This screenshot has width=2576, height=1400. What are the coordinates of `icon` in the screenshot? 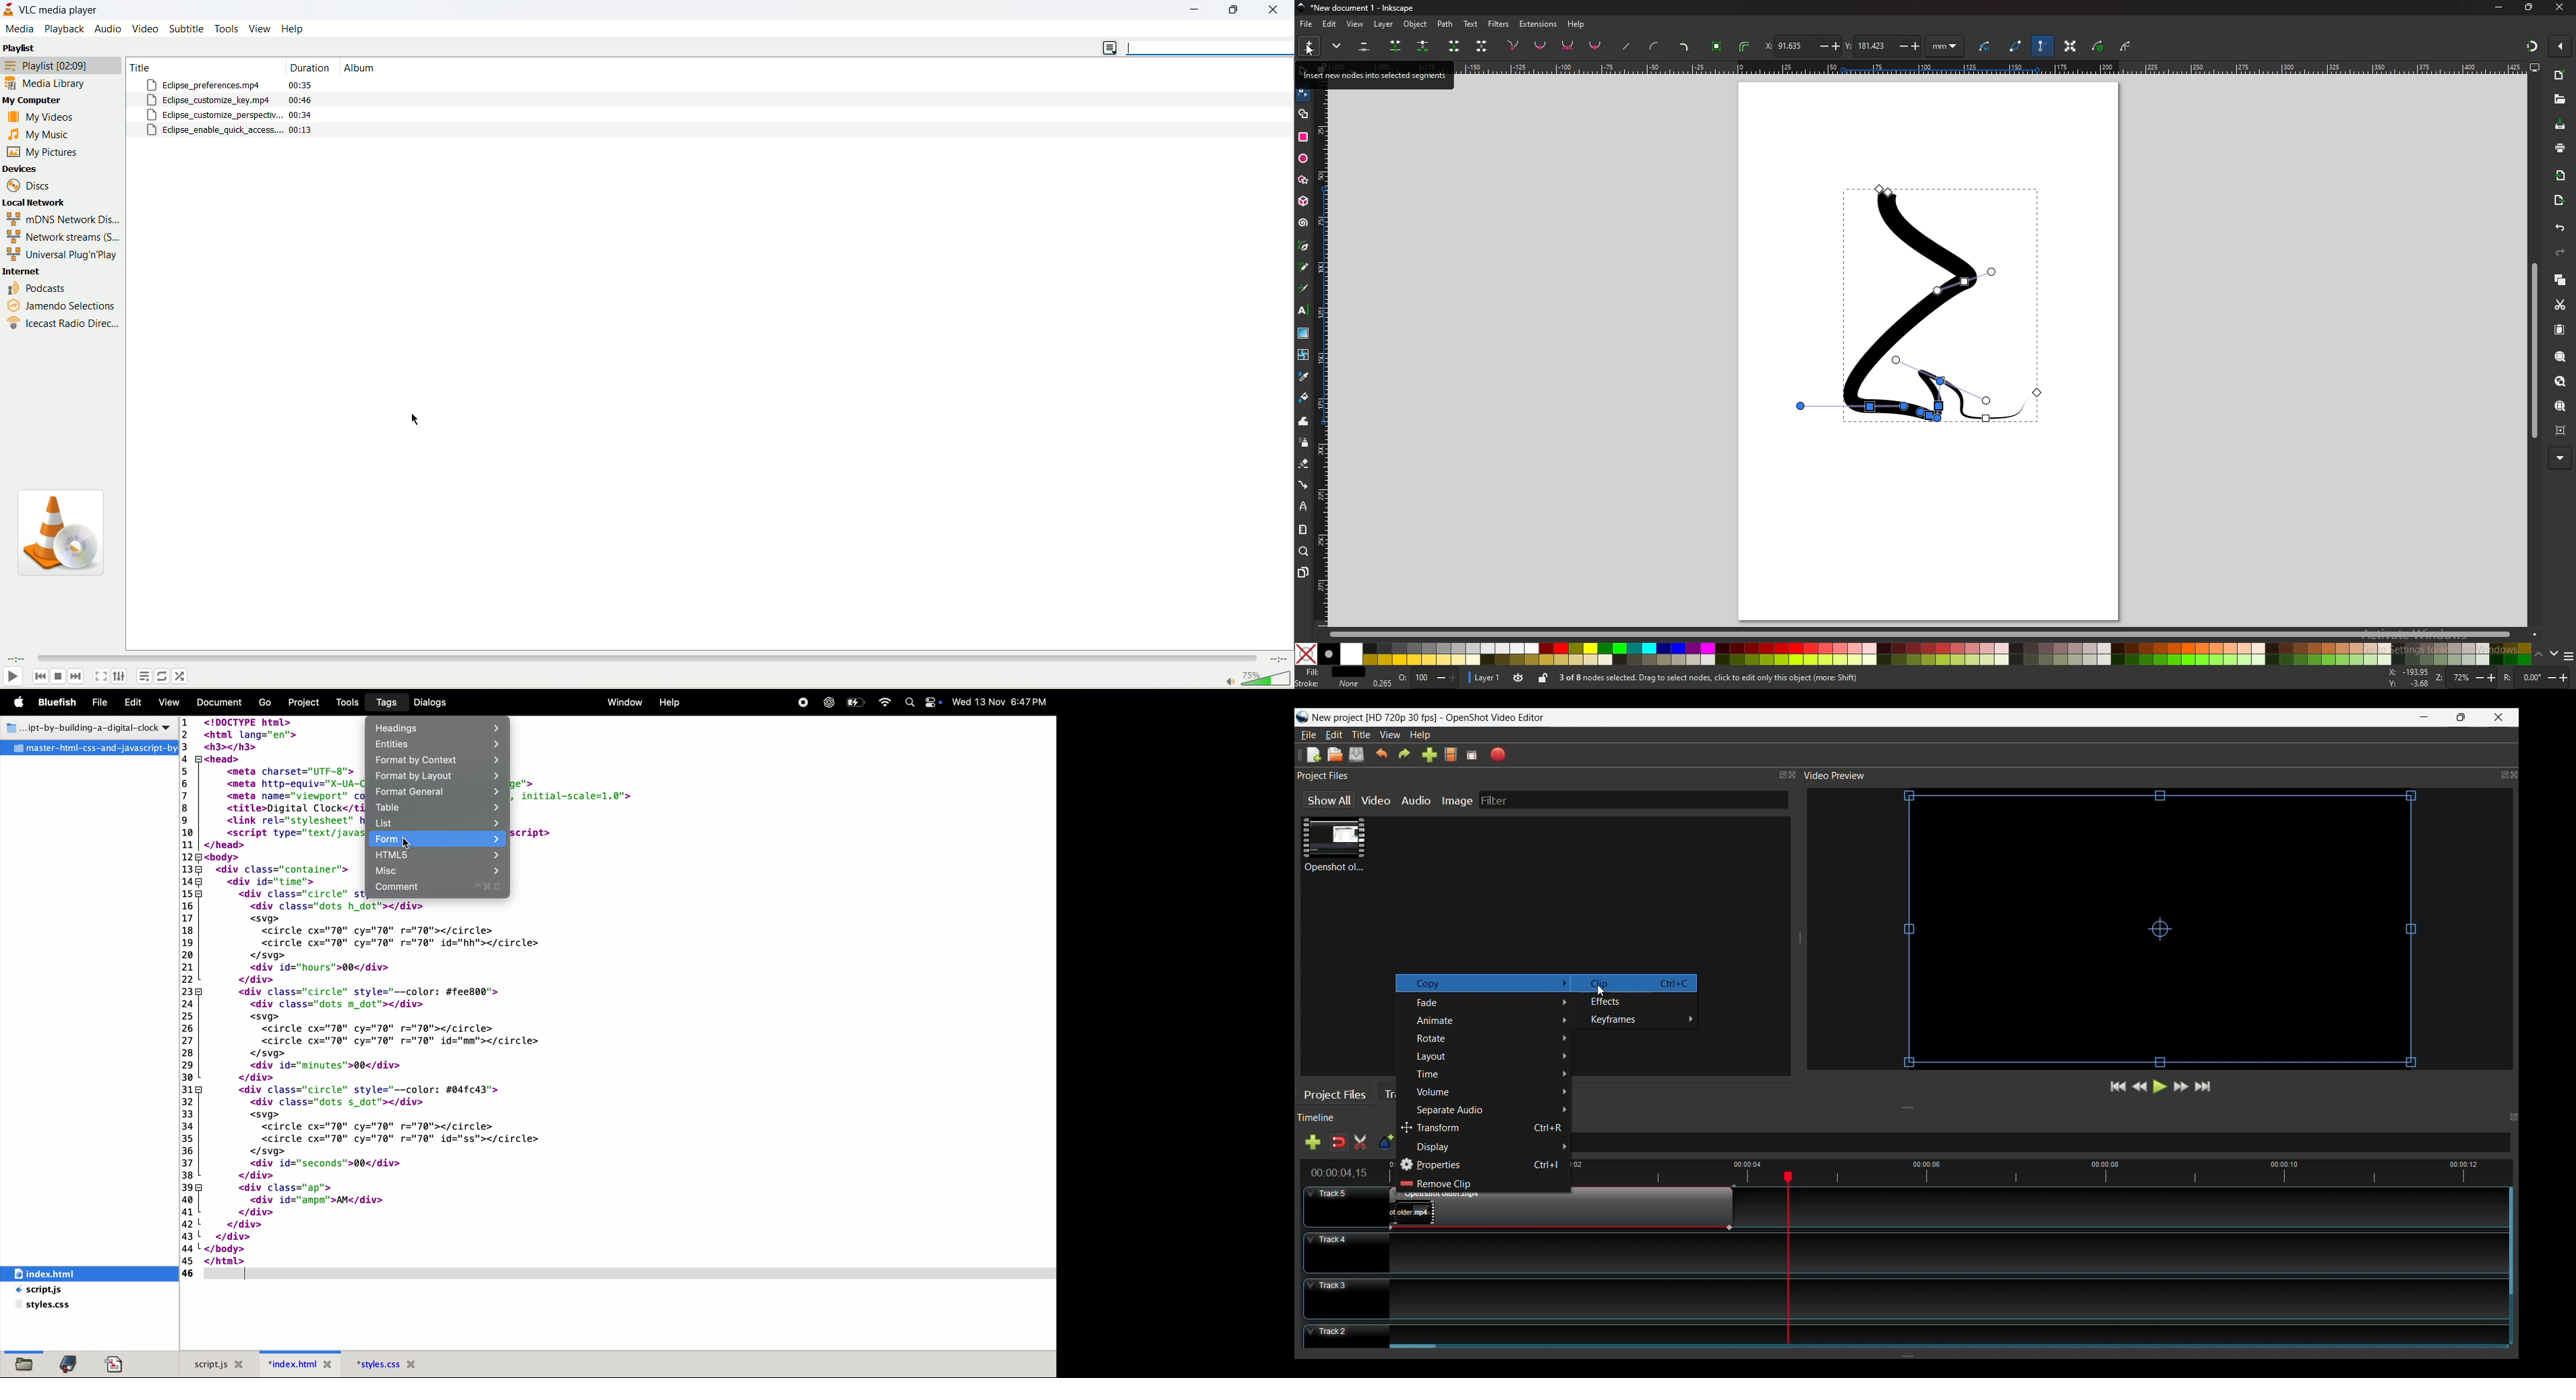 It's located at (62, 534).